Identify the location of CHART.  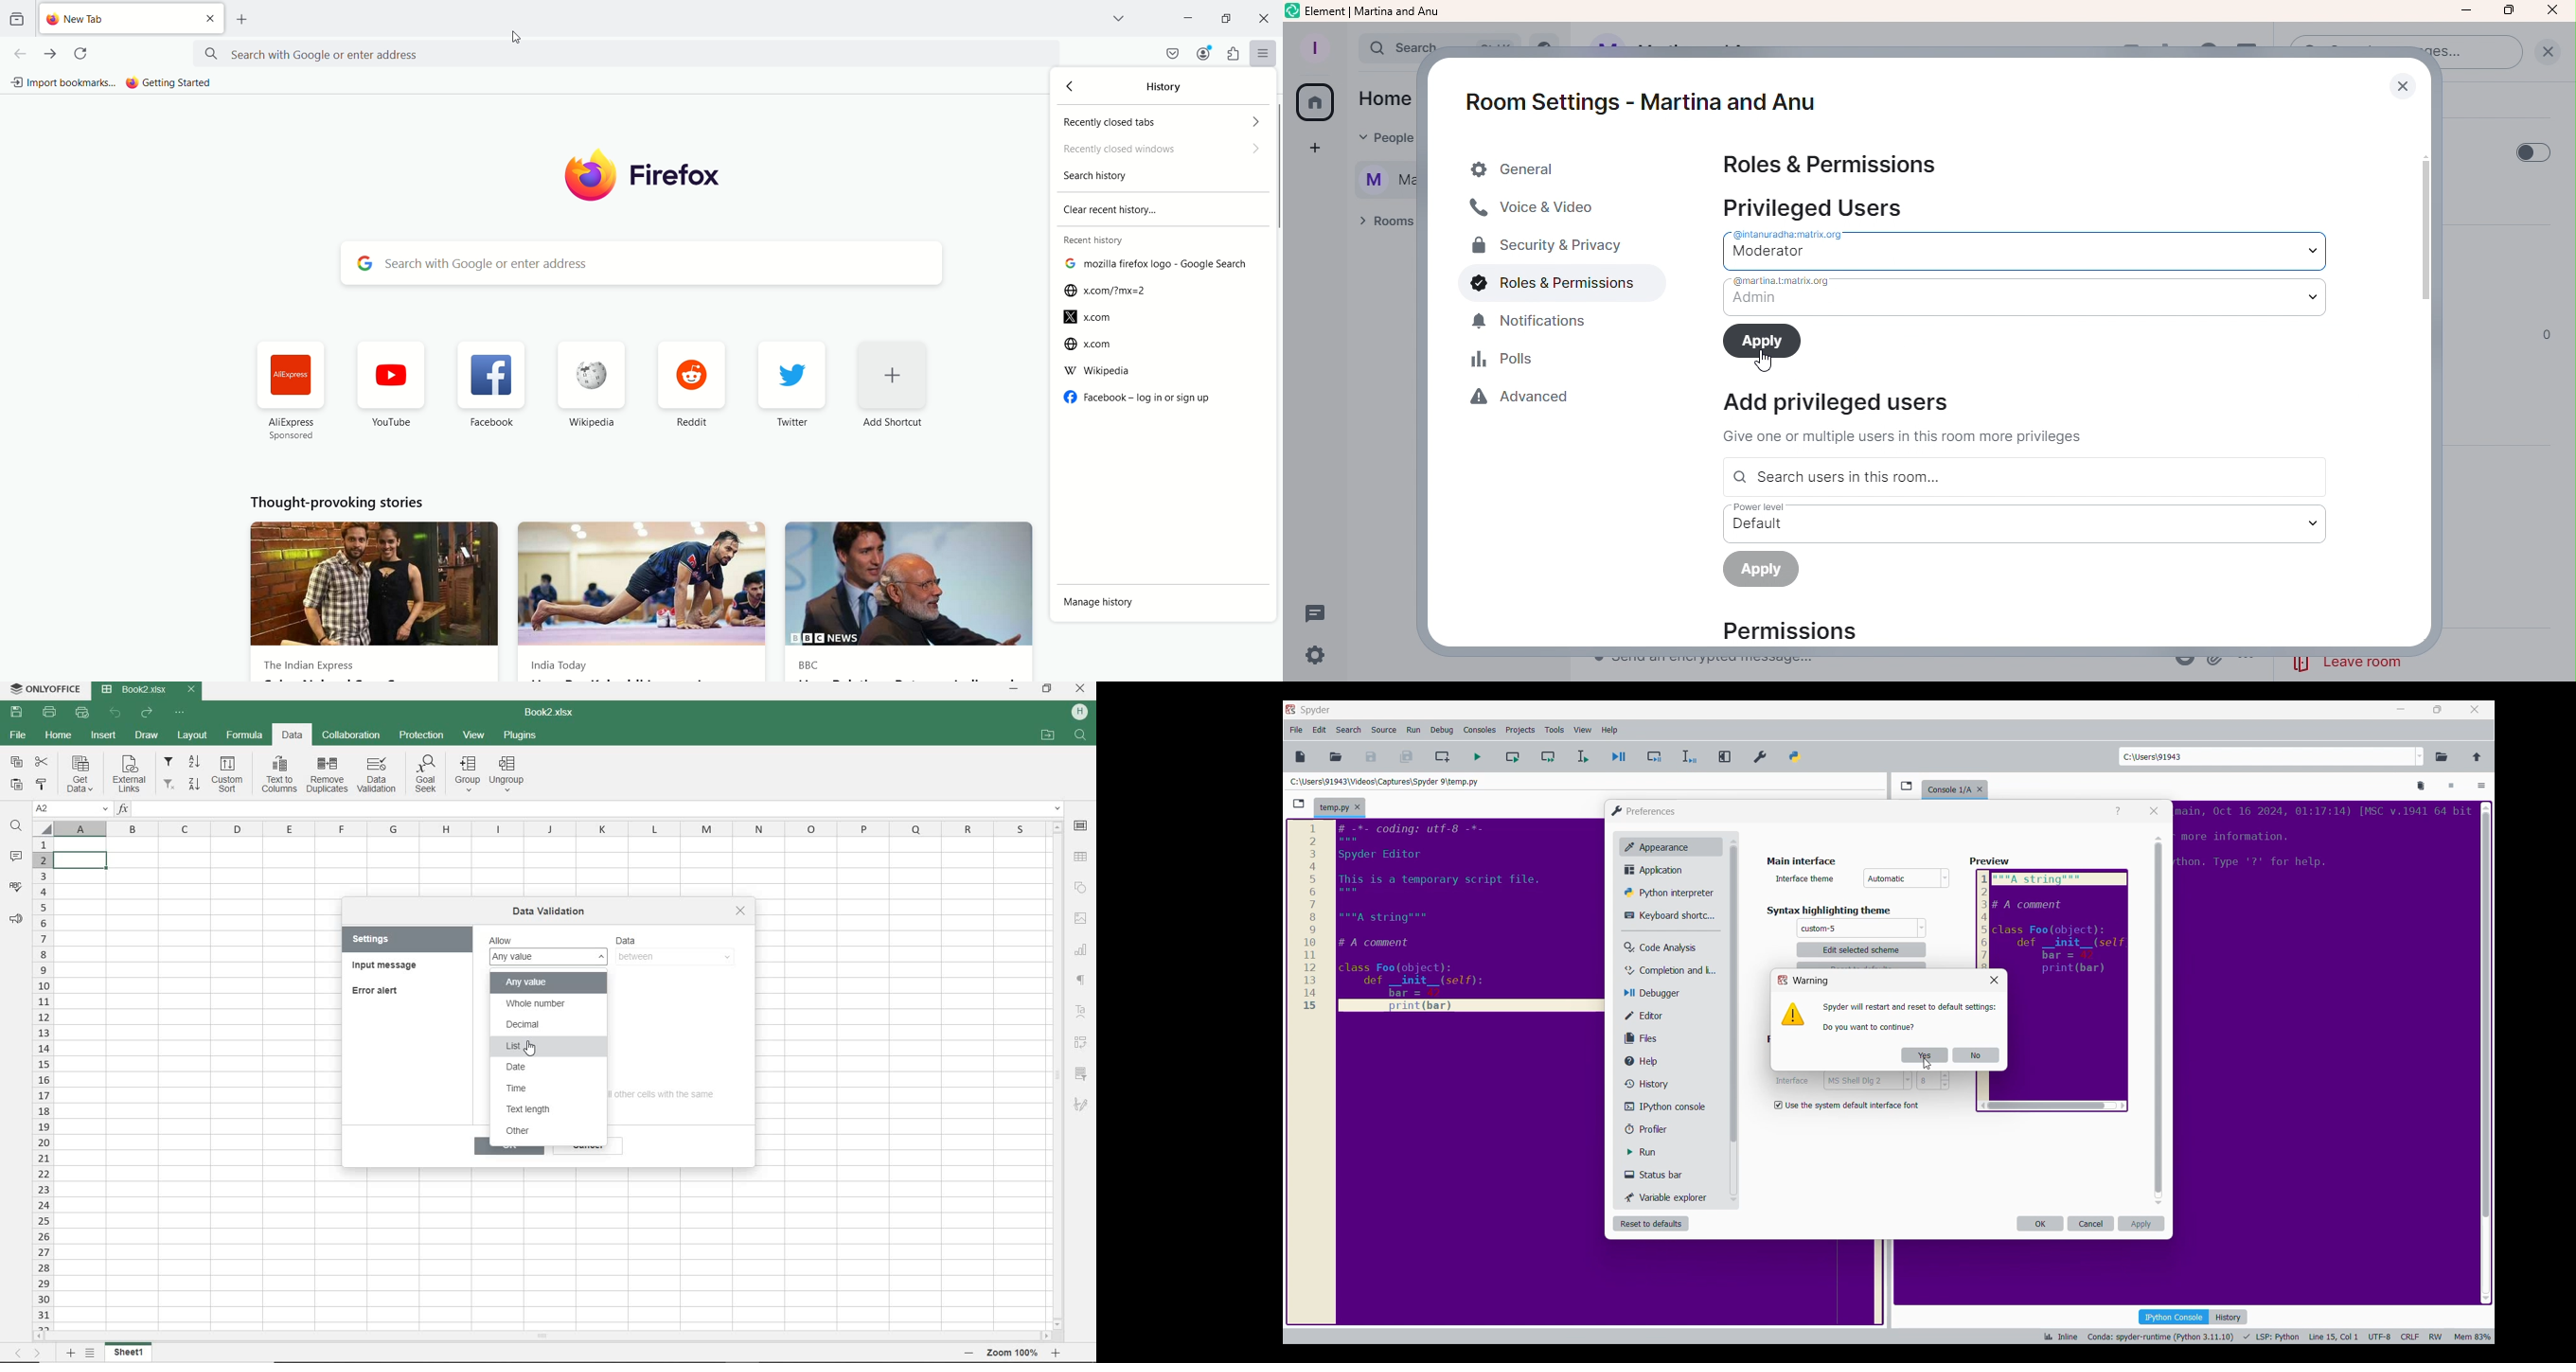
(1082, 952).